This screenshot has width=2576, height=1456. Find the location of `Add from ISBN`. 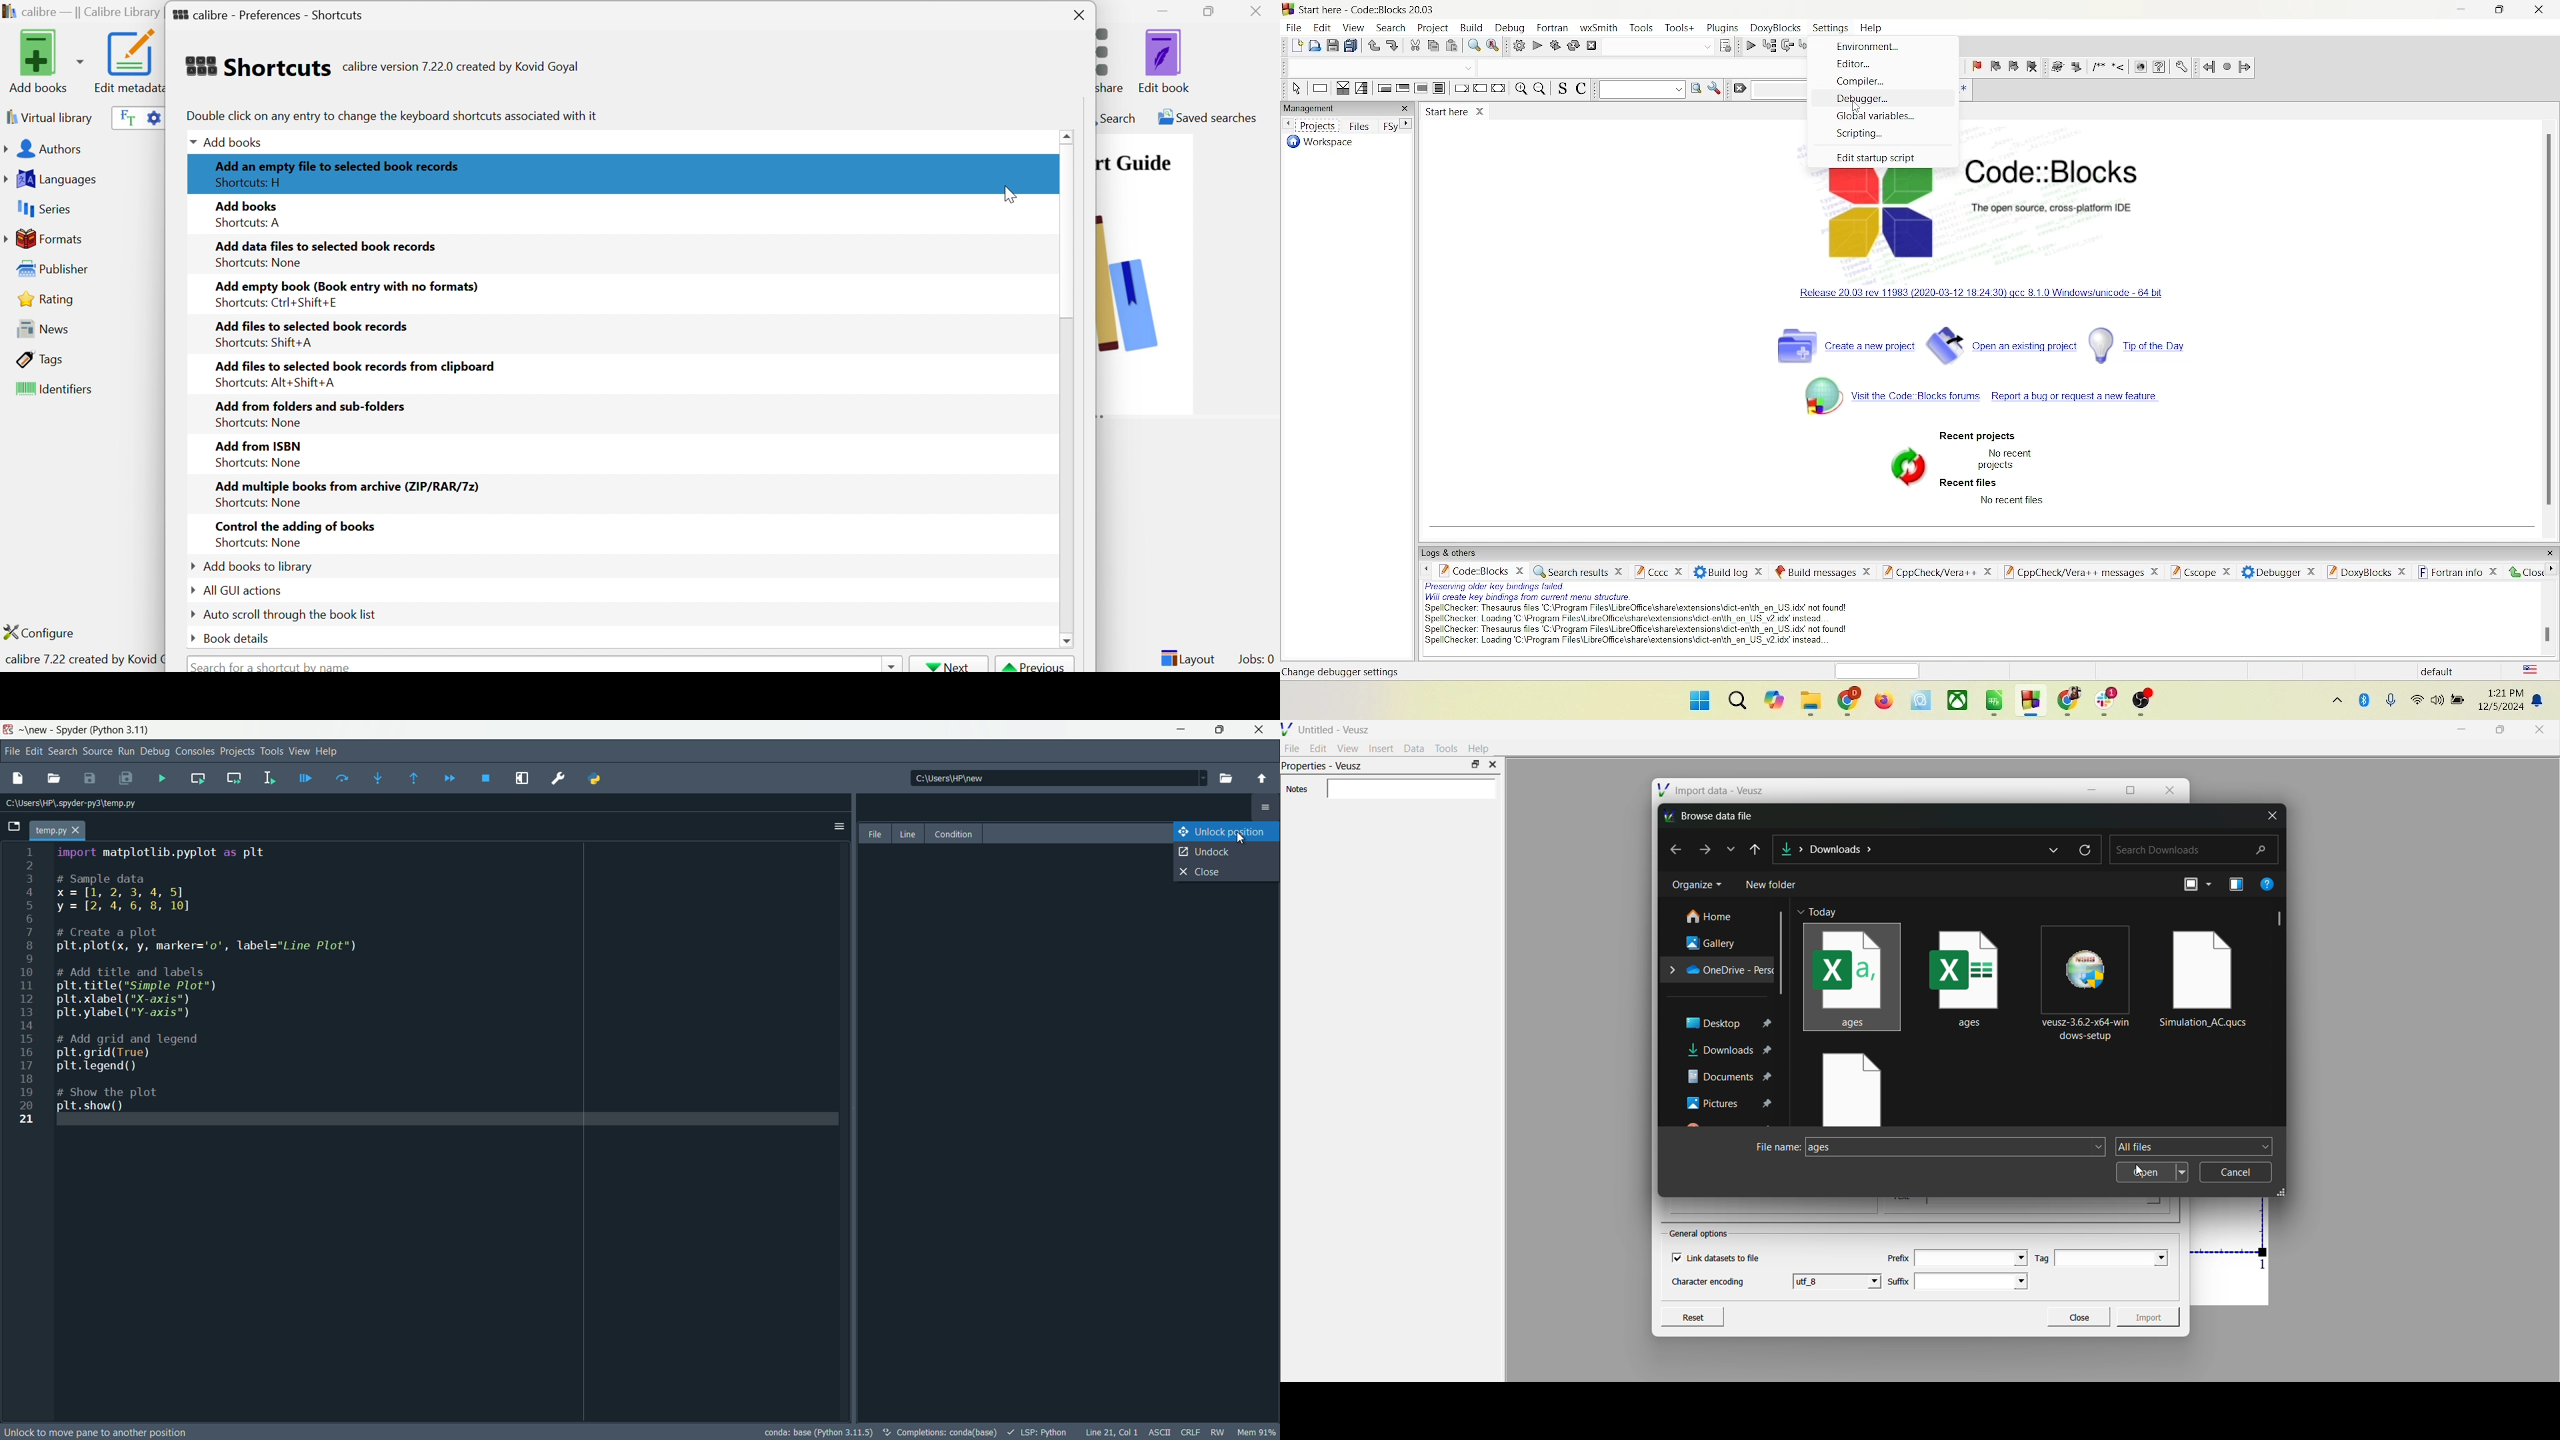

Add from ISBN is located at coordinates (258, 445).